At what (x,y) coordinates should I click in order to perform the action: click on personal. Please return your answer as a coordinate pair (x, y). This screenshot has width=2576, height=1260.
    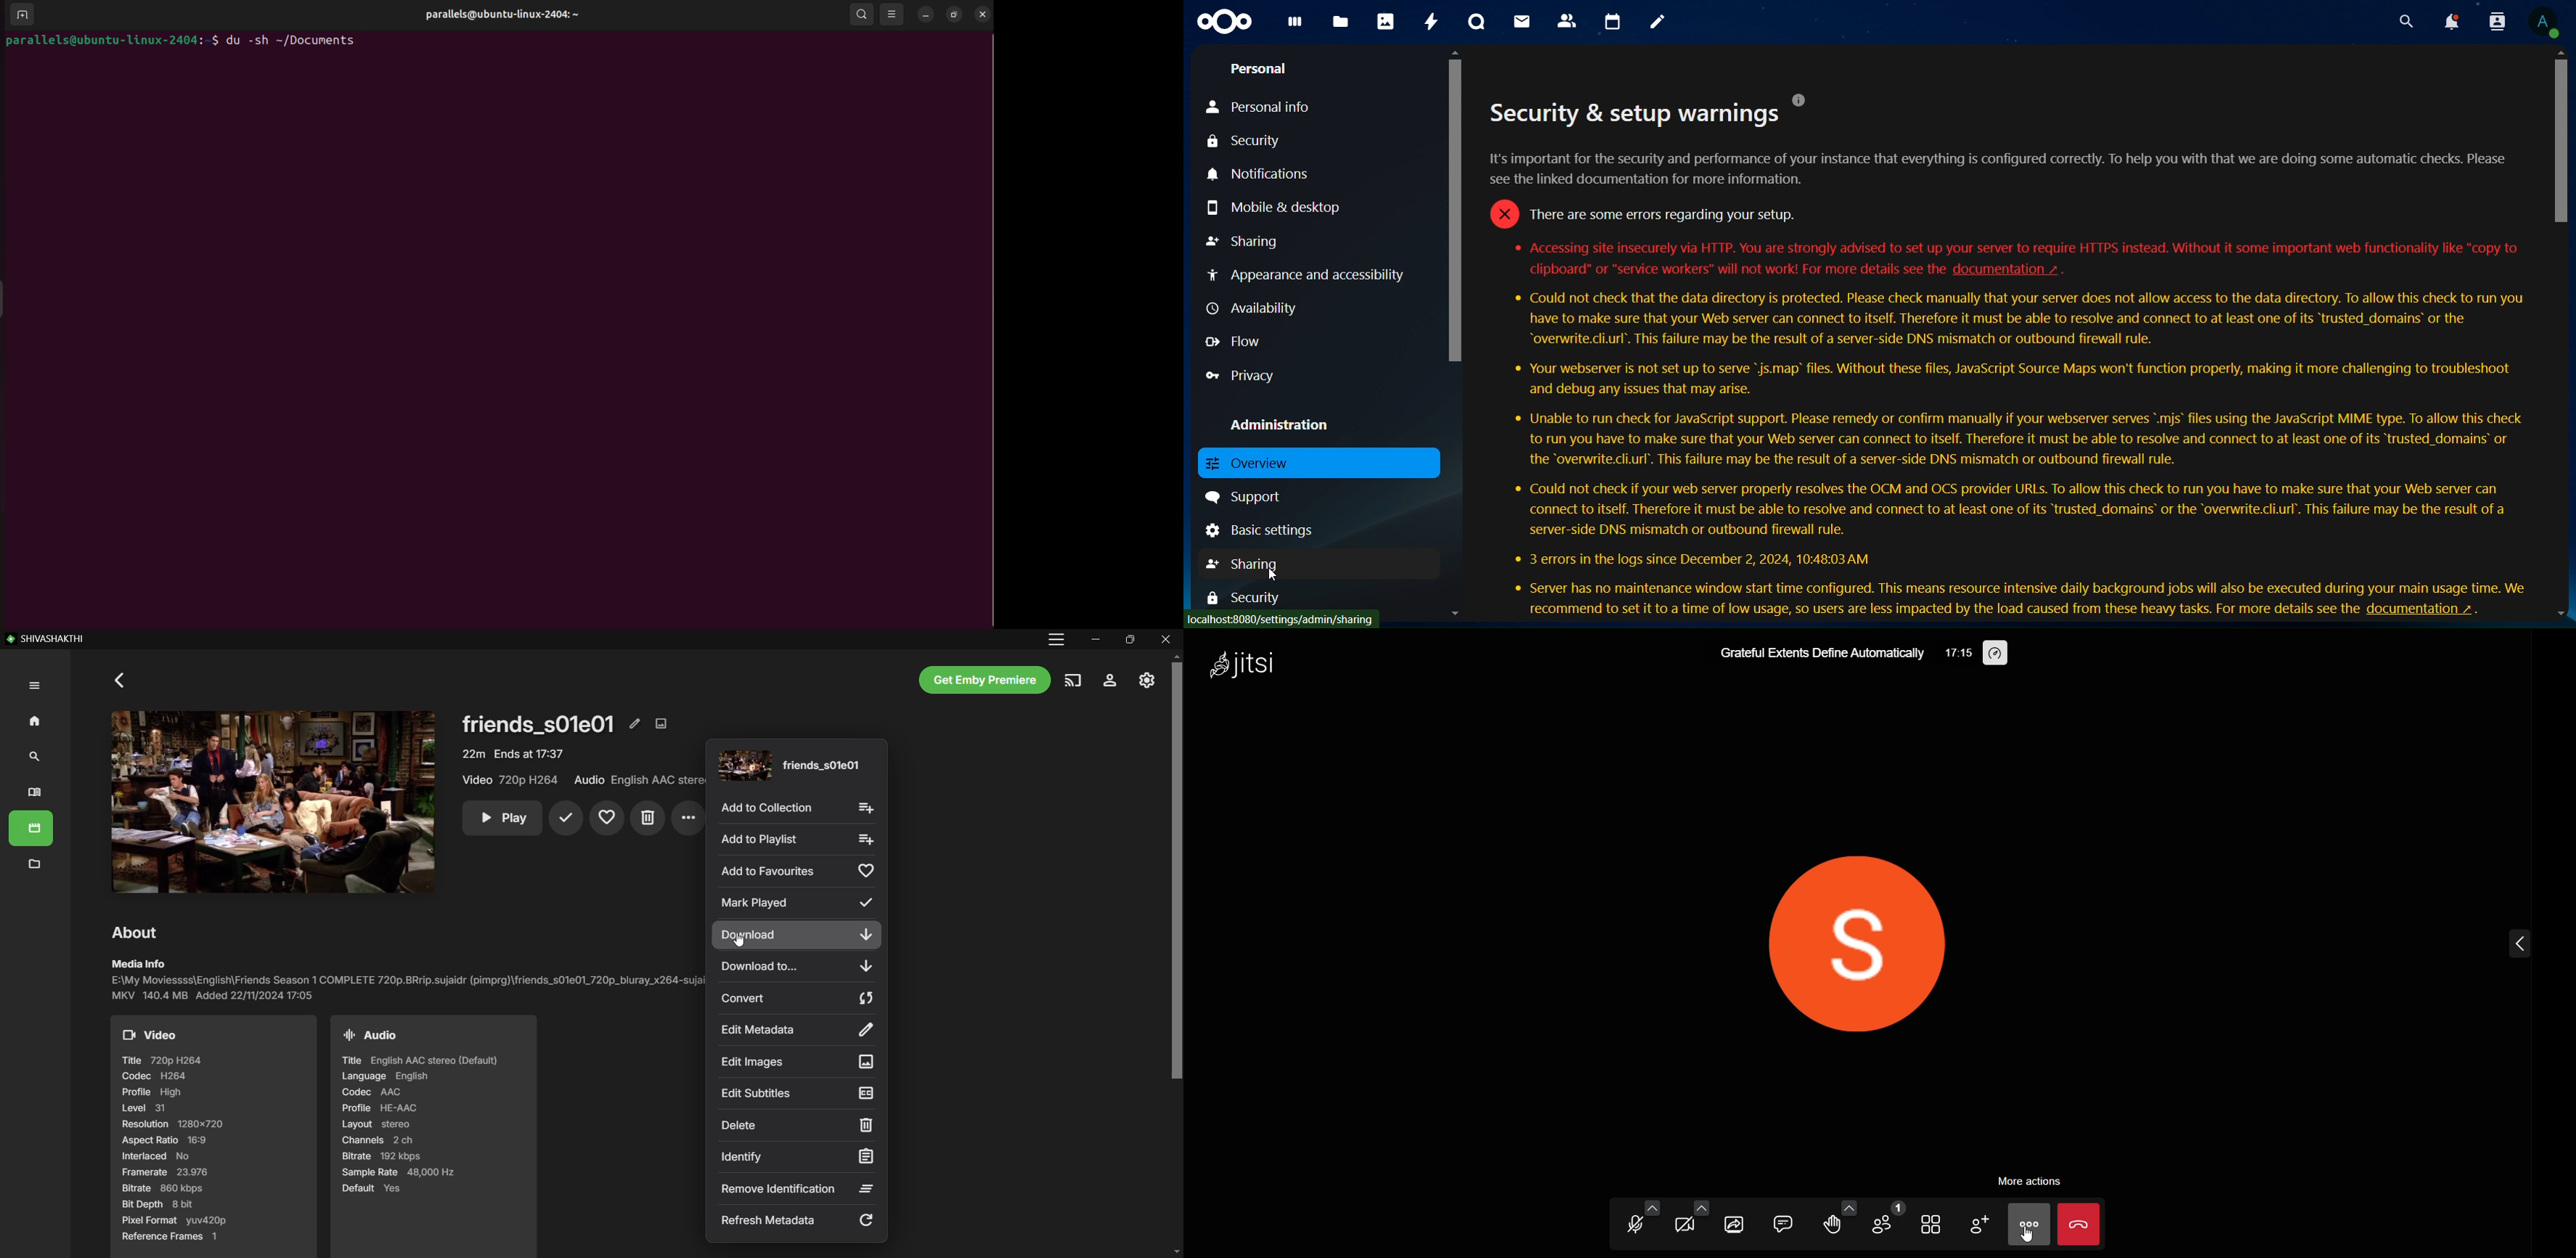
    Looking at the image, I should click on (1261, 69).